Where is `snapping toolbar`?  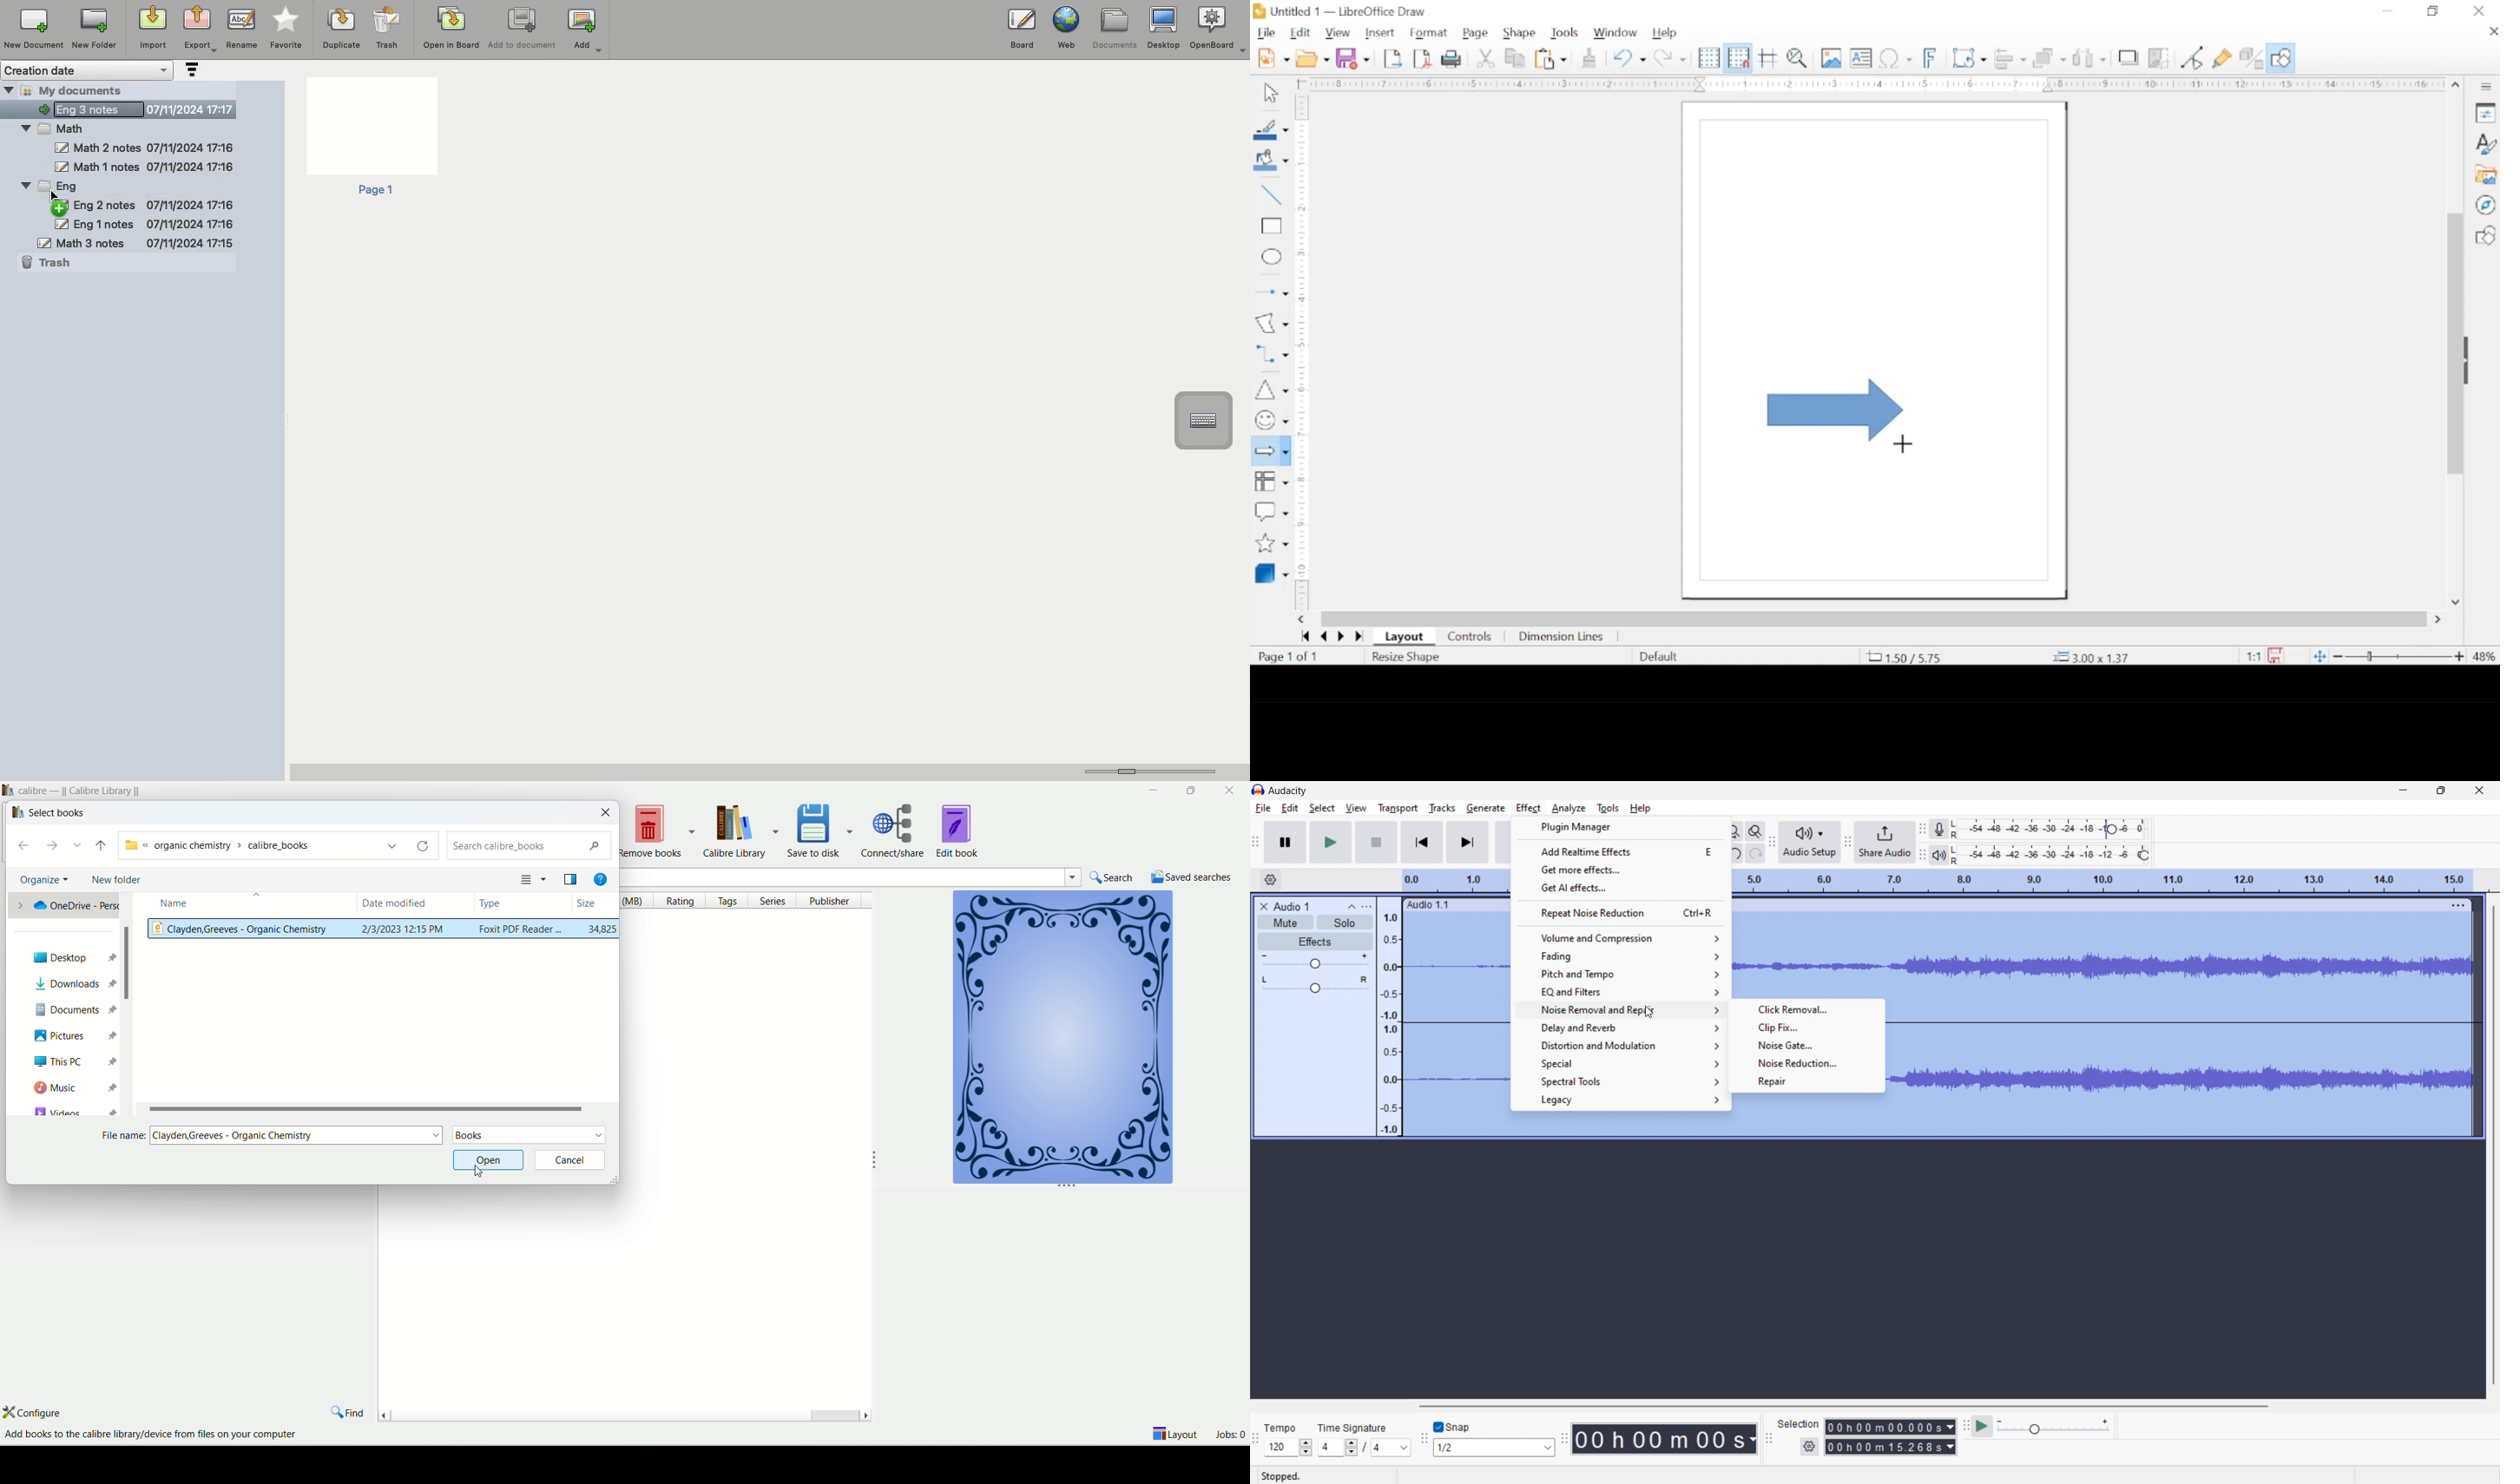
snapping toolbar is located at coordinates (1424, 1437).